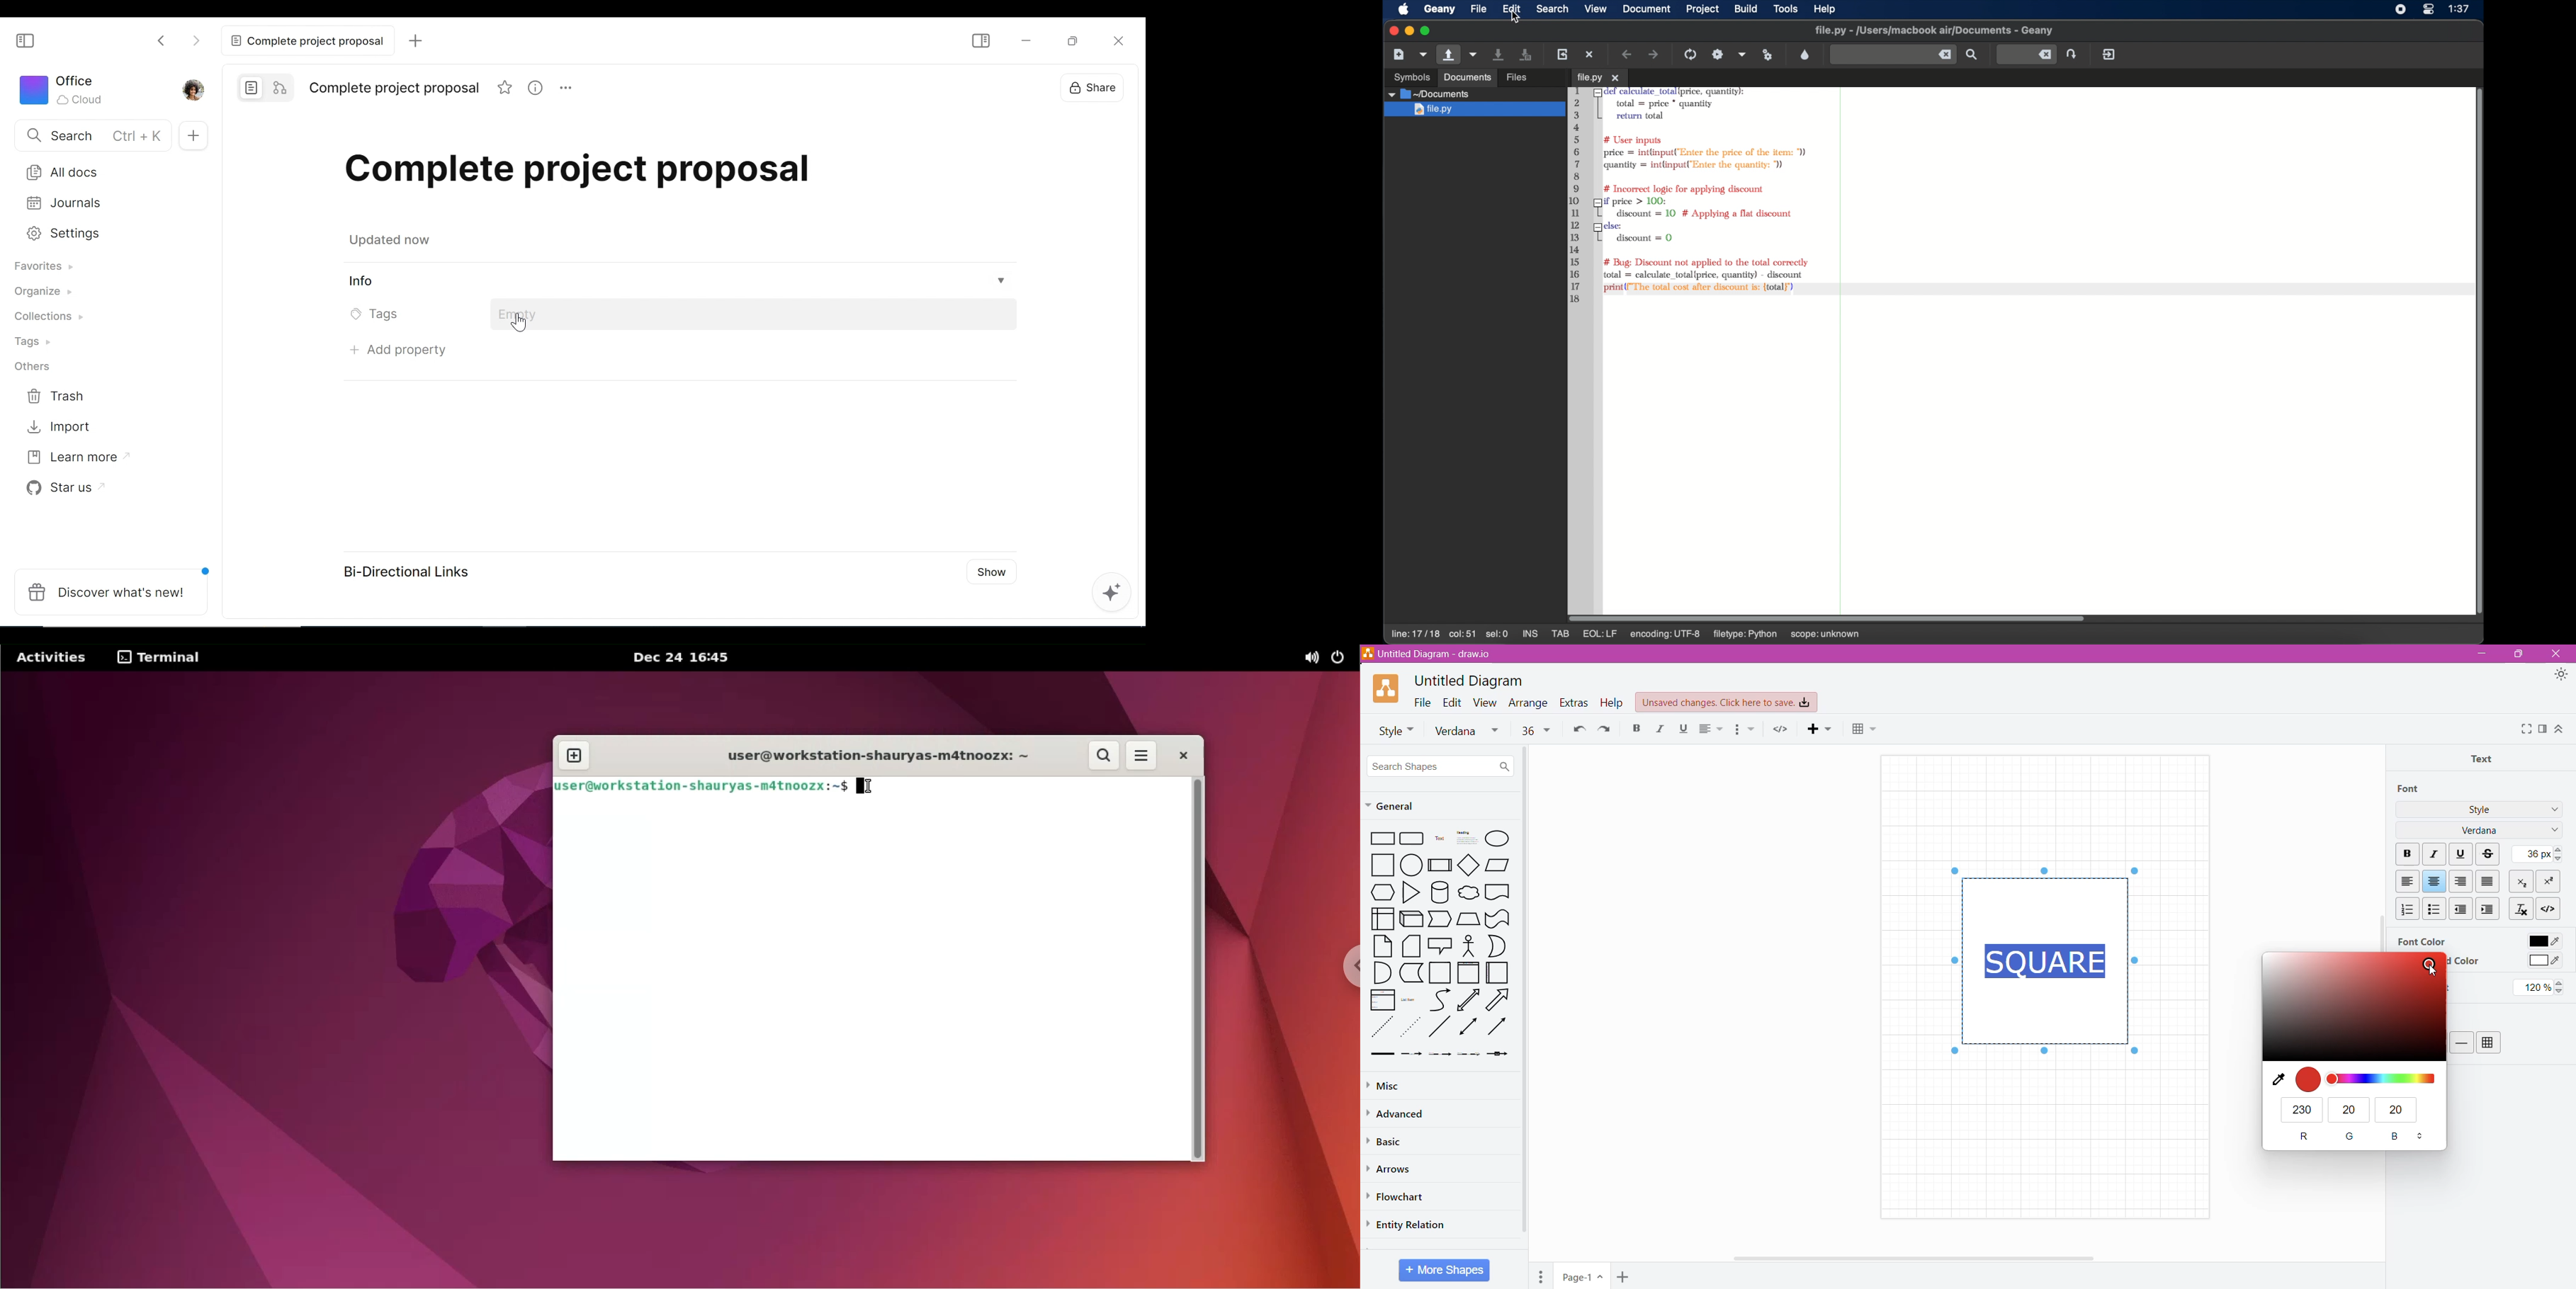 Image resolution: width=2576 pixels, height=1316 pixels. What do you see at coordinates (1026, 39) in the screenshot?
I see `minimize` at bounding box center [1026, 39].